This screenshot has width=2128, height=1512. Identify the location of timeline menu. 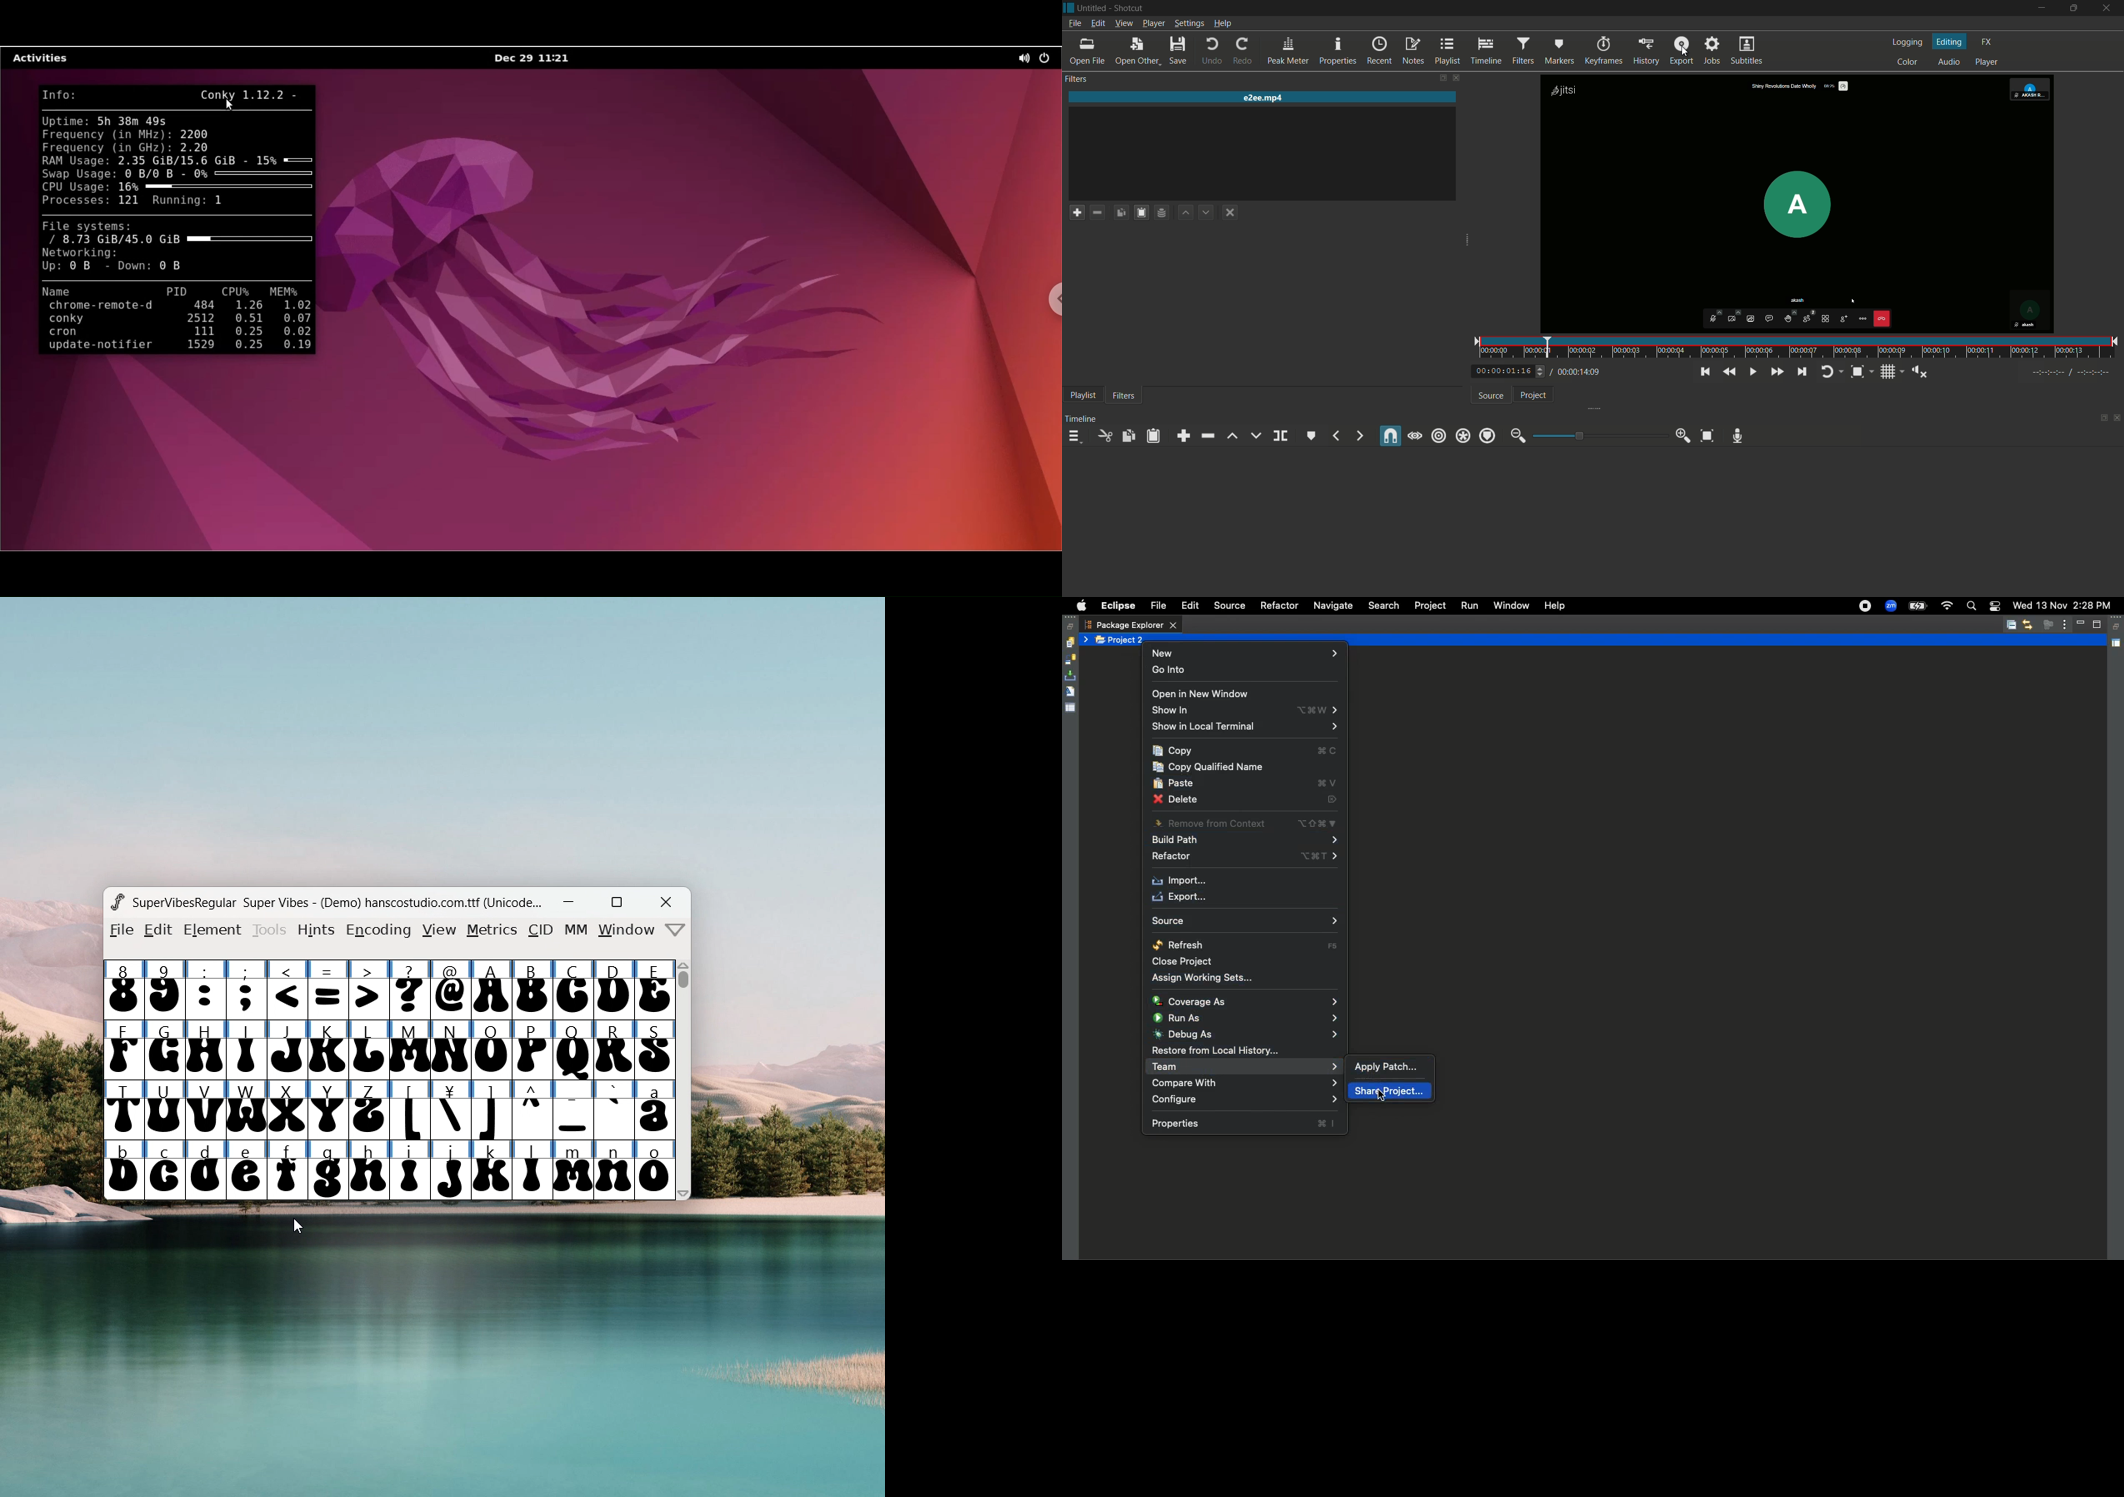
(1076, 438).